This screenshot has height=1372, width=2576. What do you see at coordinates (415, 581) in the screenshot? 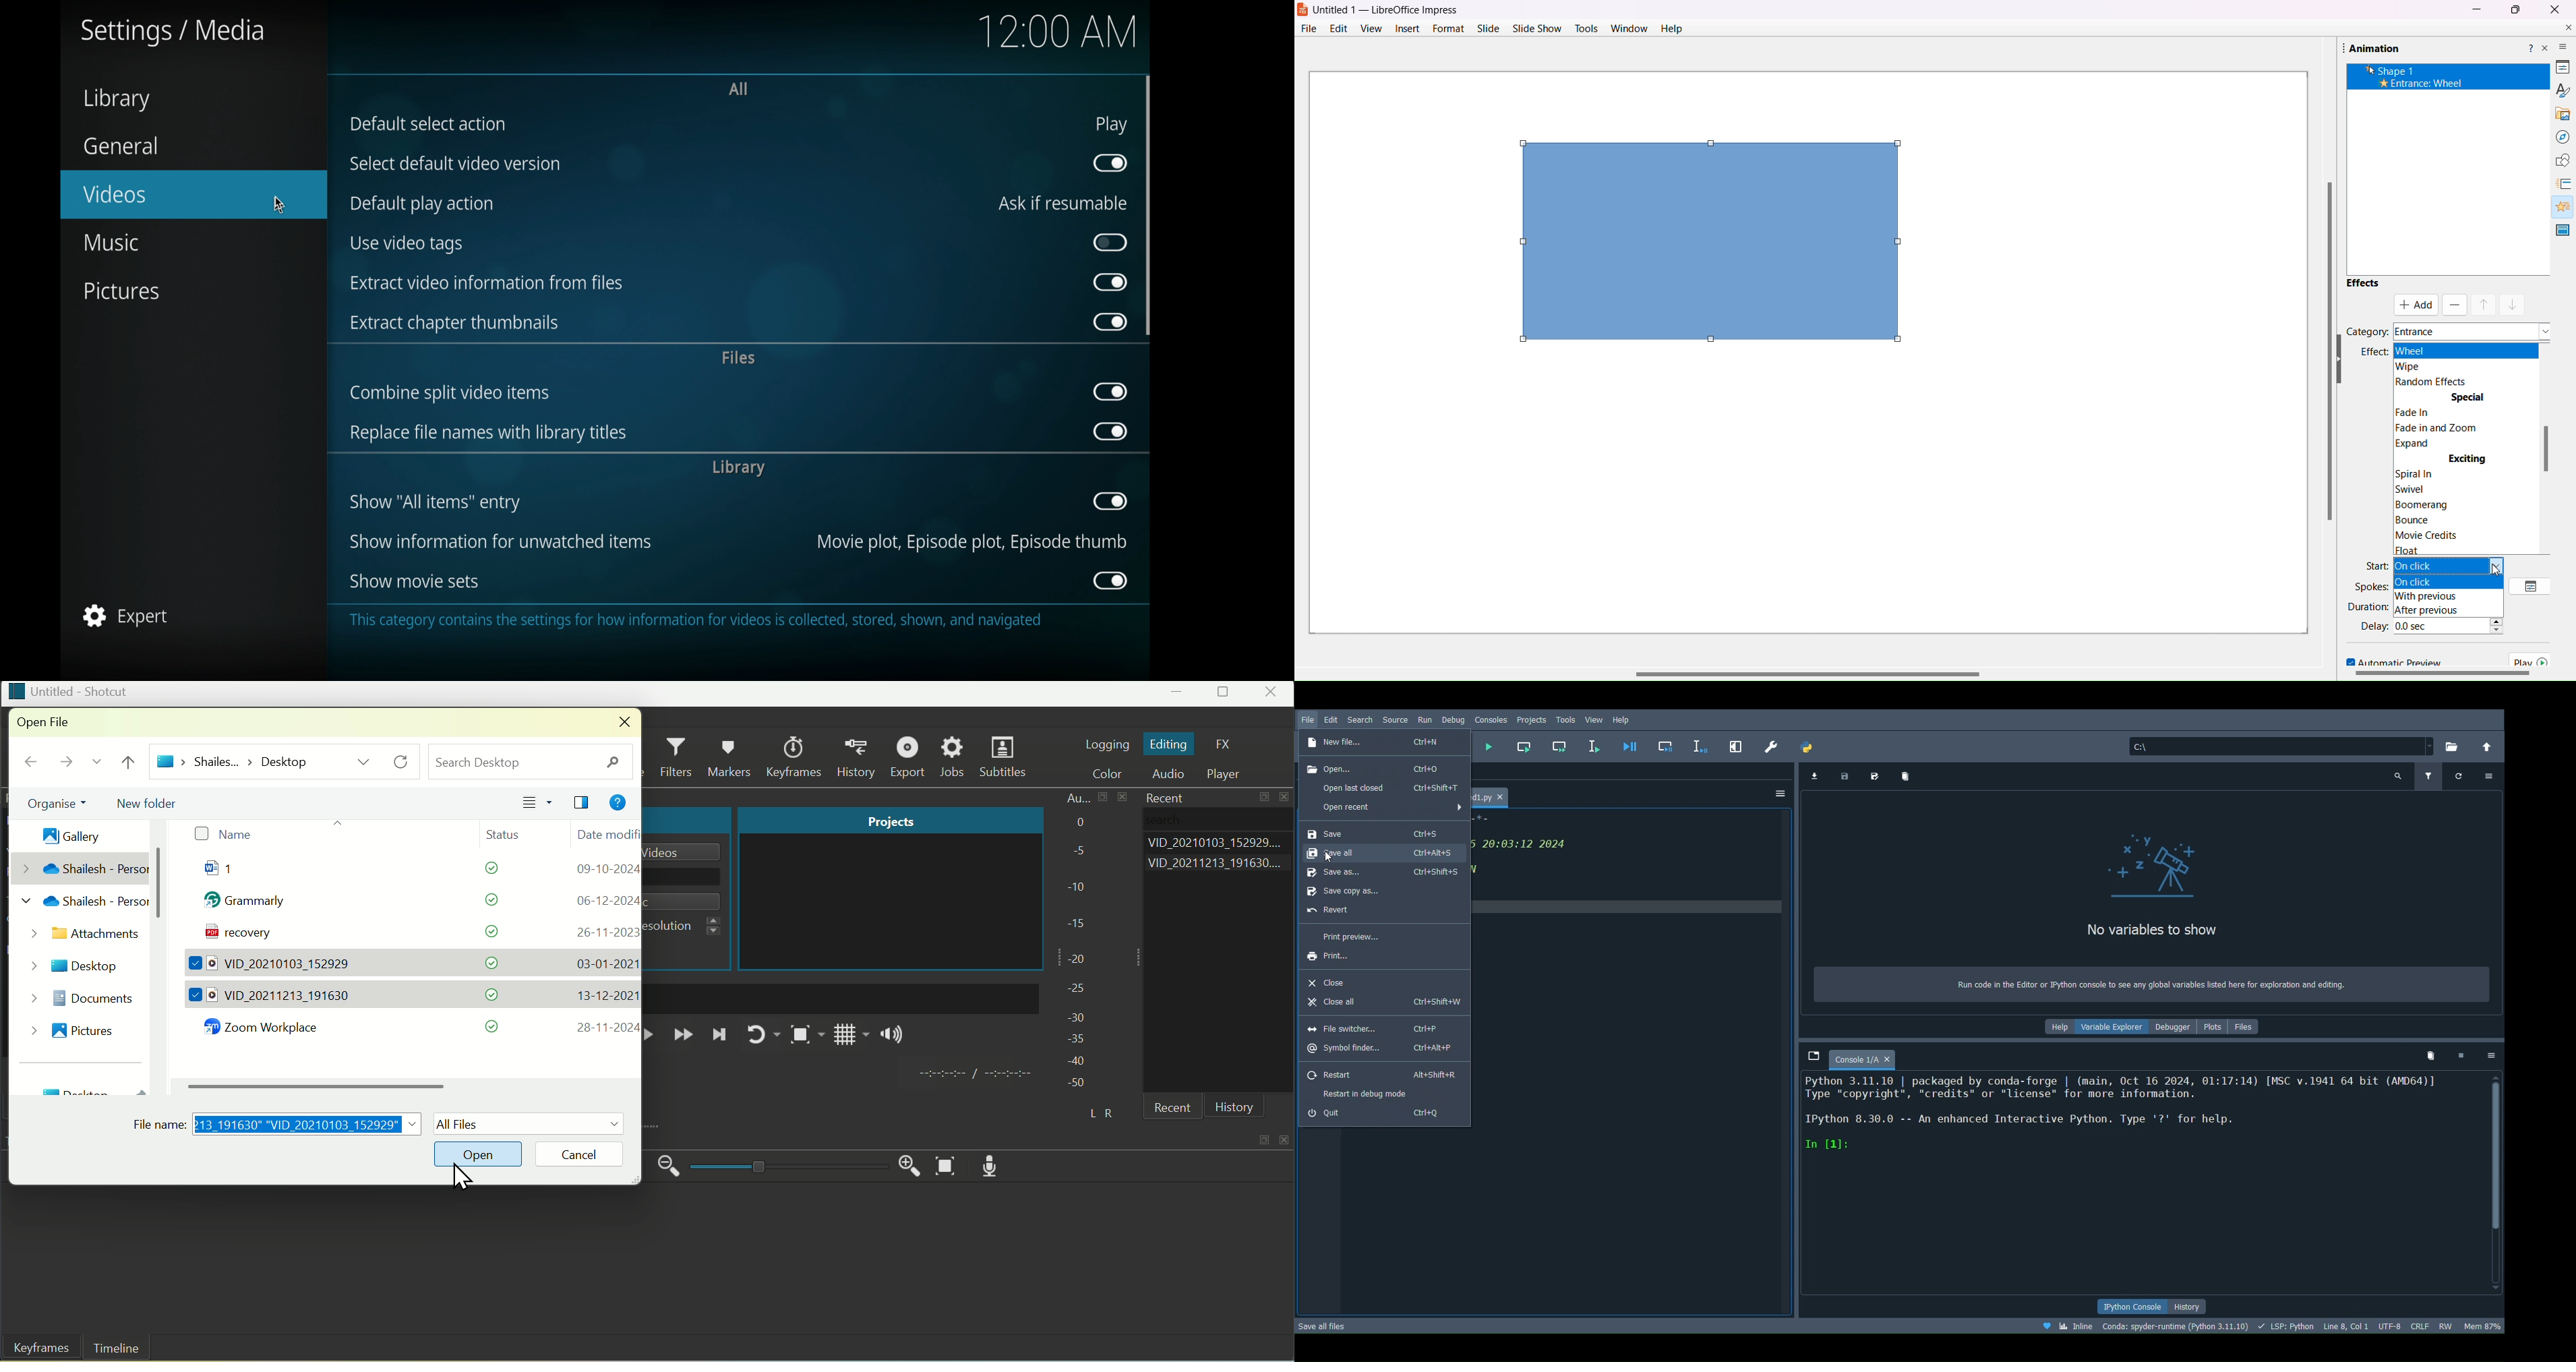
I see `show movie sets` at bounding box center [415, 581].